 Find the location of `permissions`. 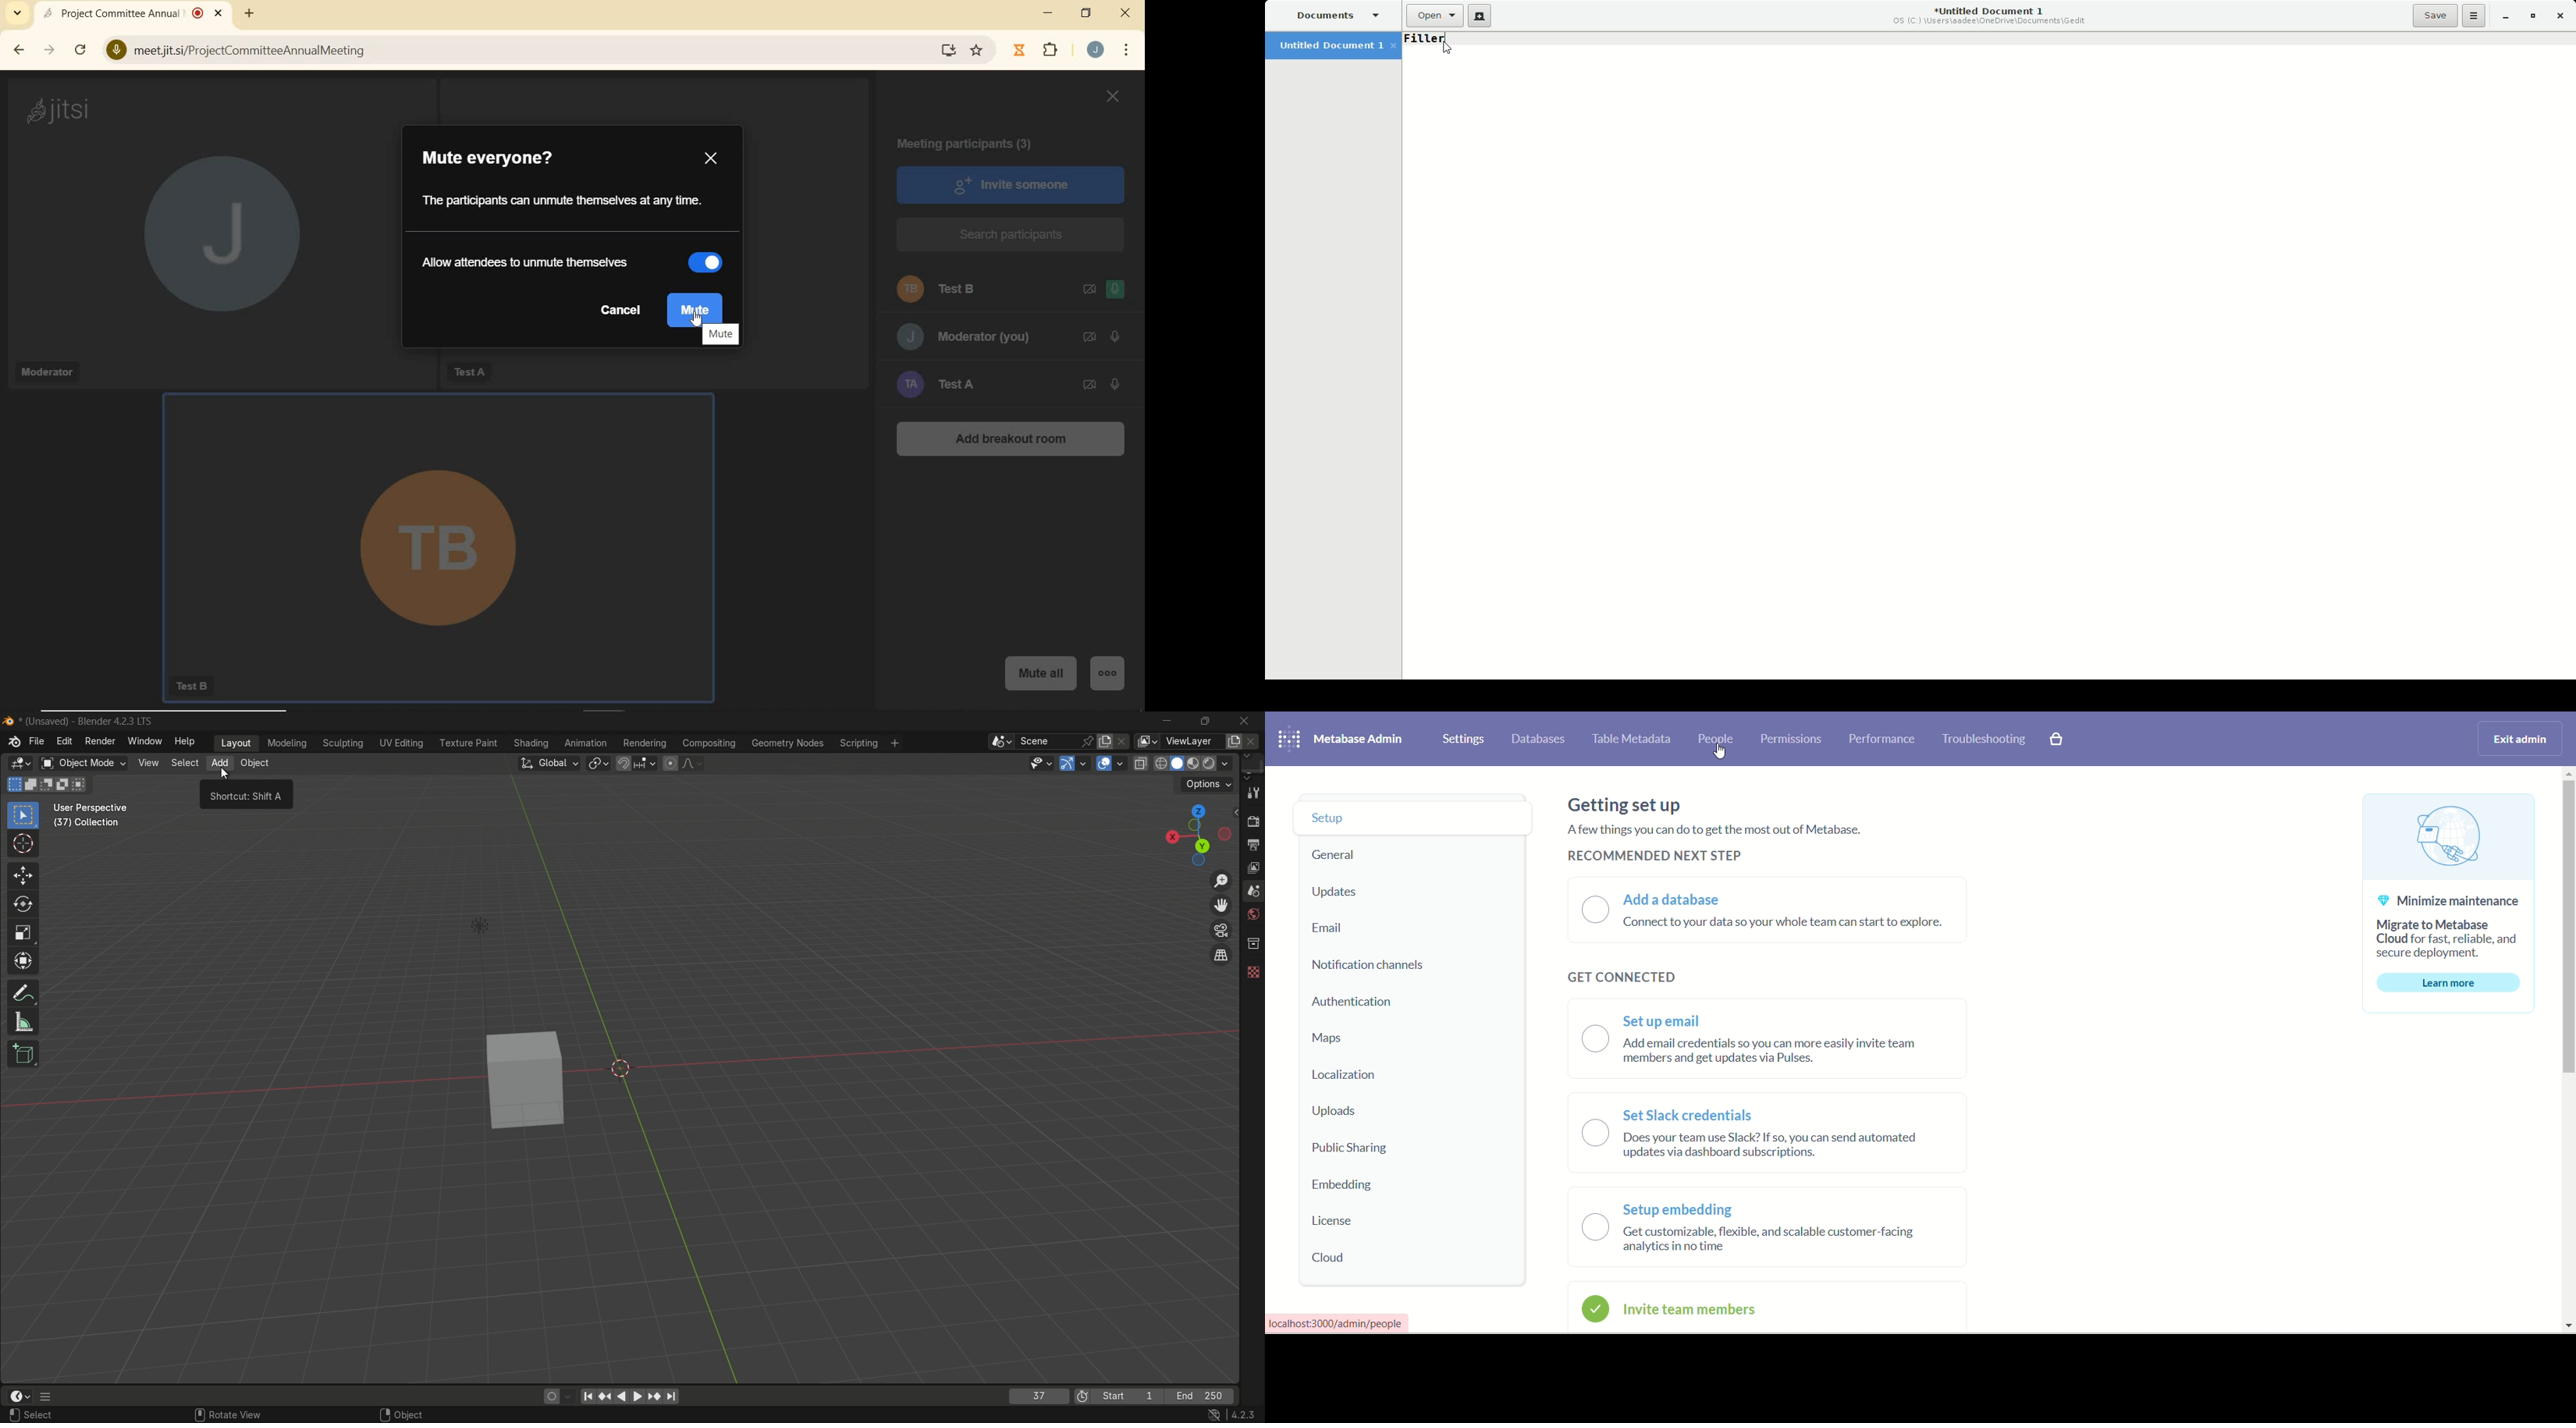

permissions is located at coordinates (1792, 739).